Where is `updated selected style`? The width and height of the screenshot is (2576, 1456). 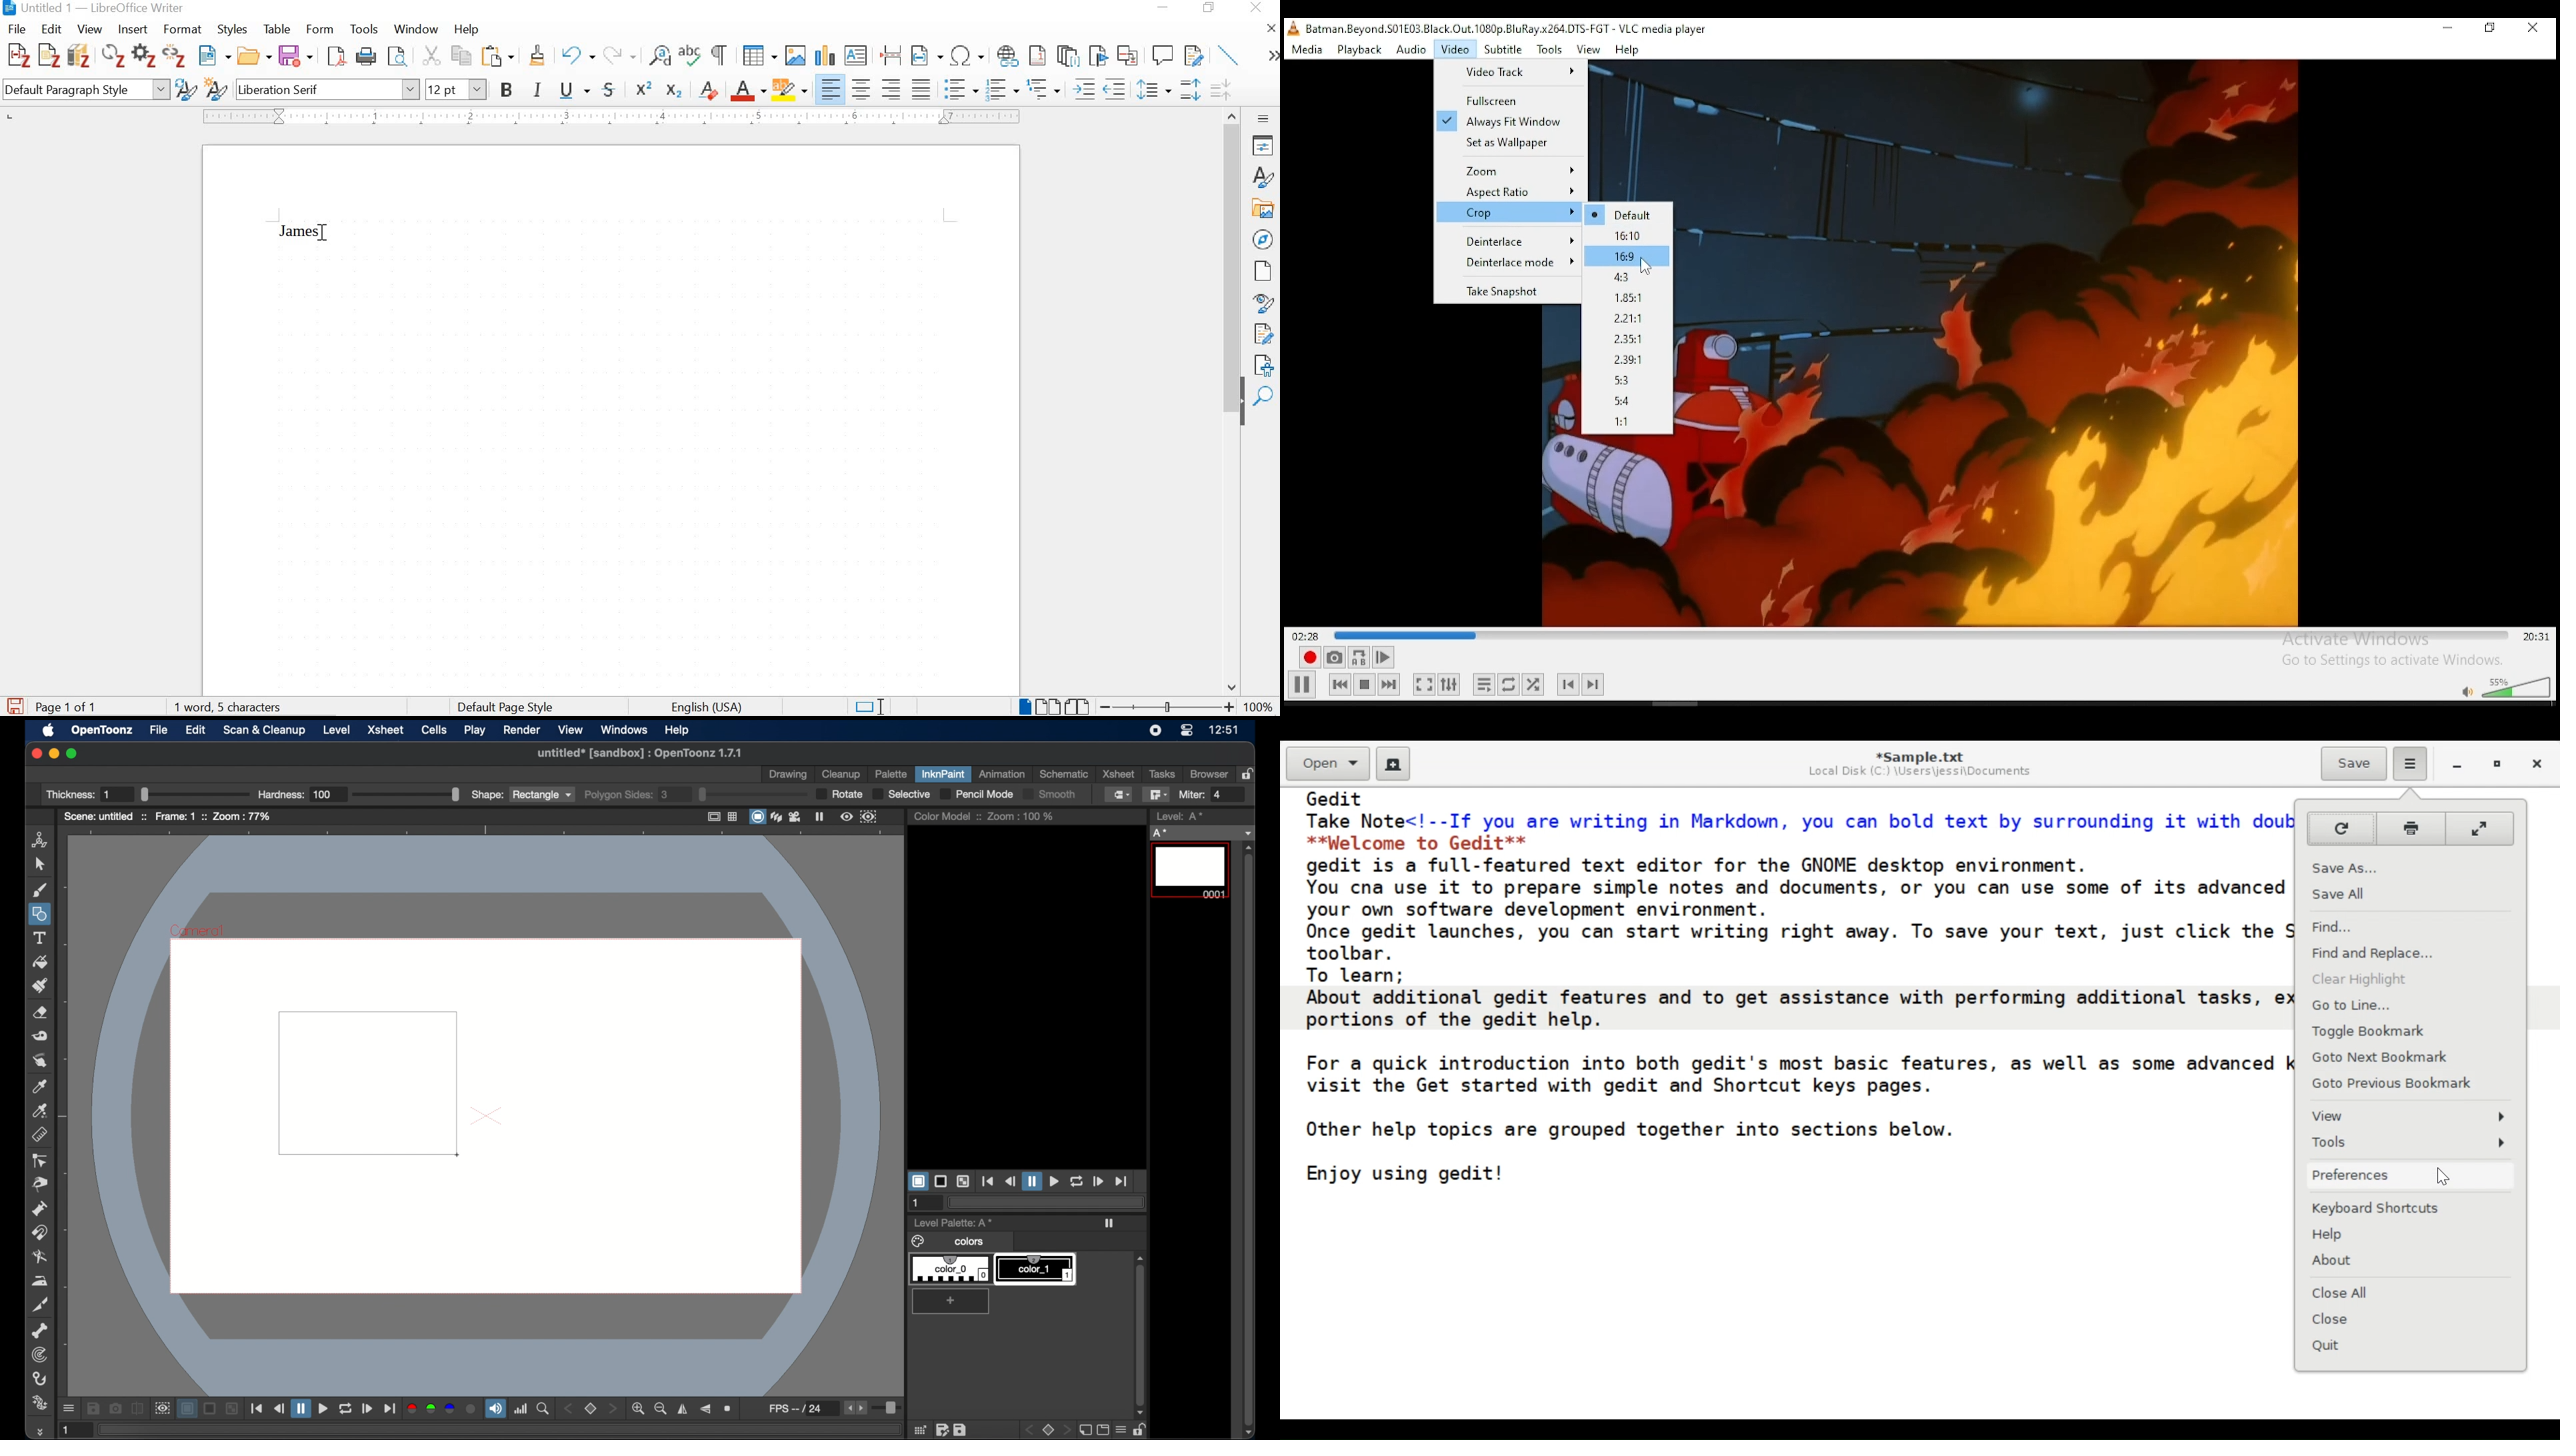 updated selected style is located at coordinates (185, 89).